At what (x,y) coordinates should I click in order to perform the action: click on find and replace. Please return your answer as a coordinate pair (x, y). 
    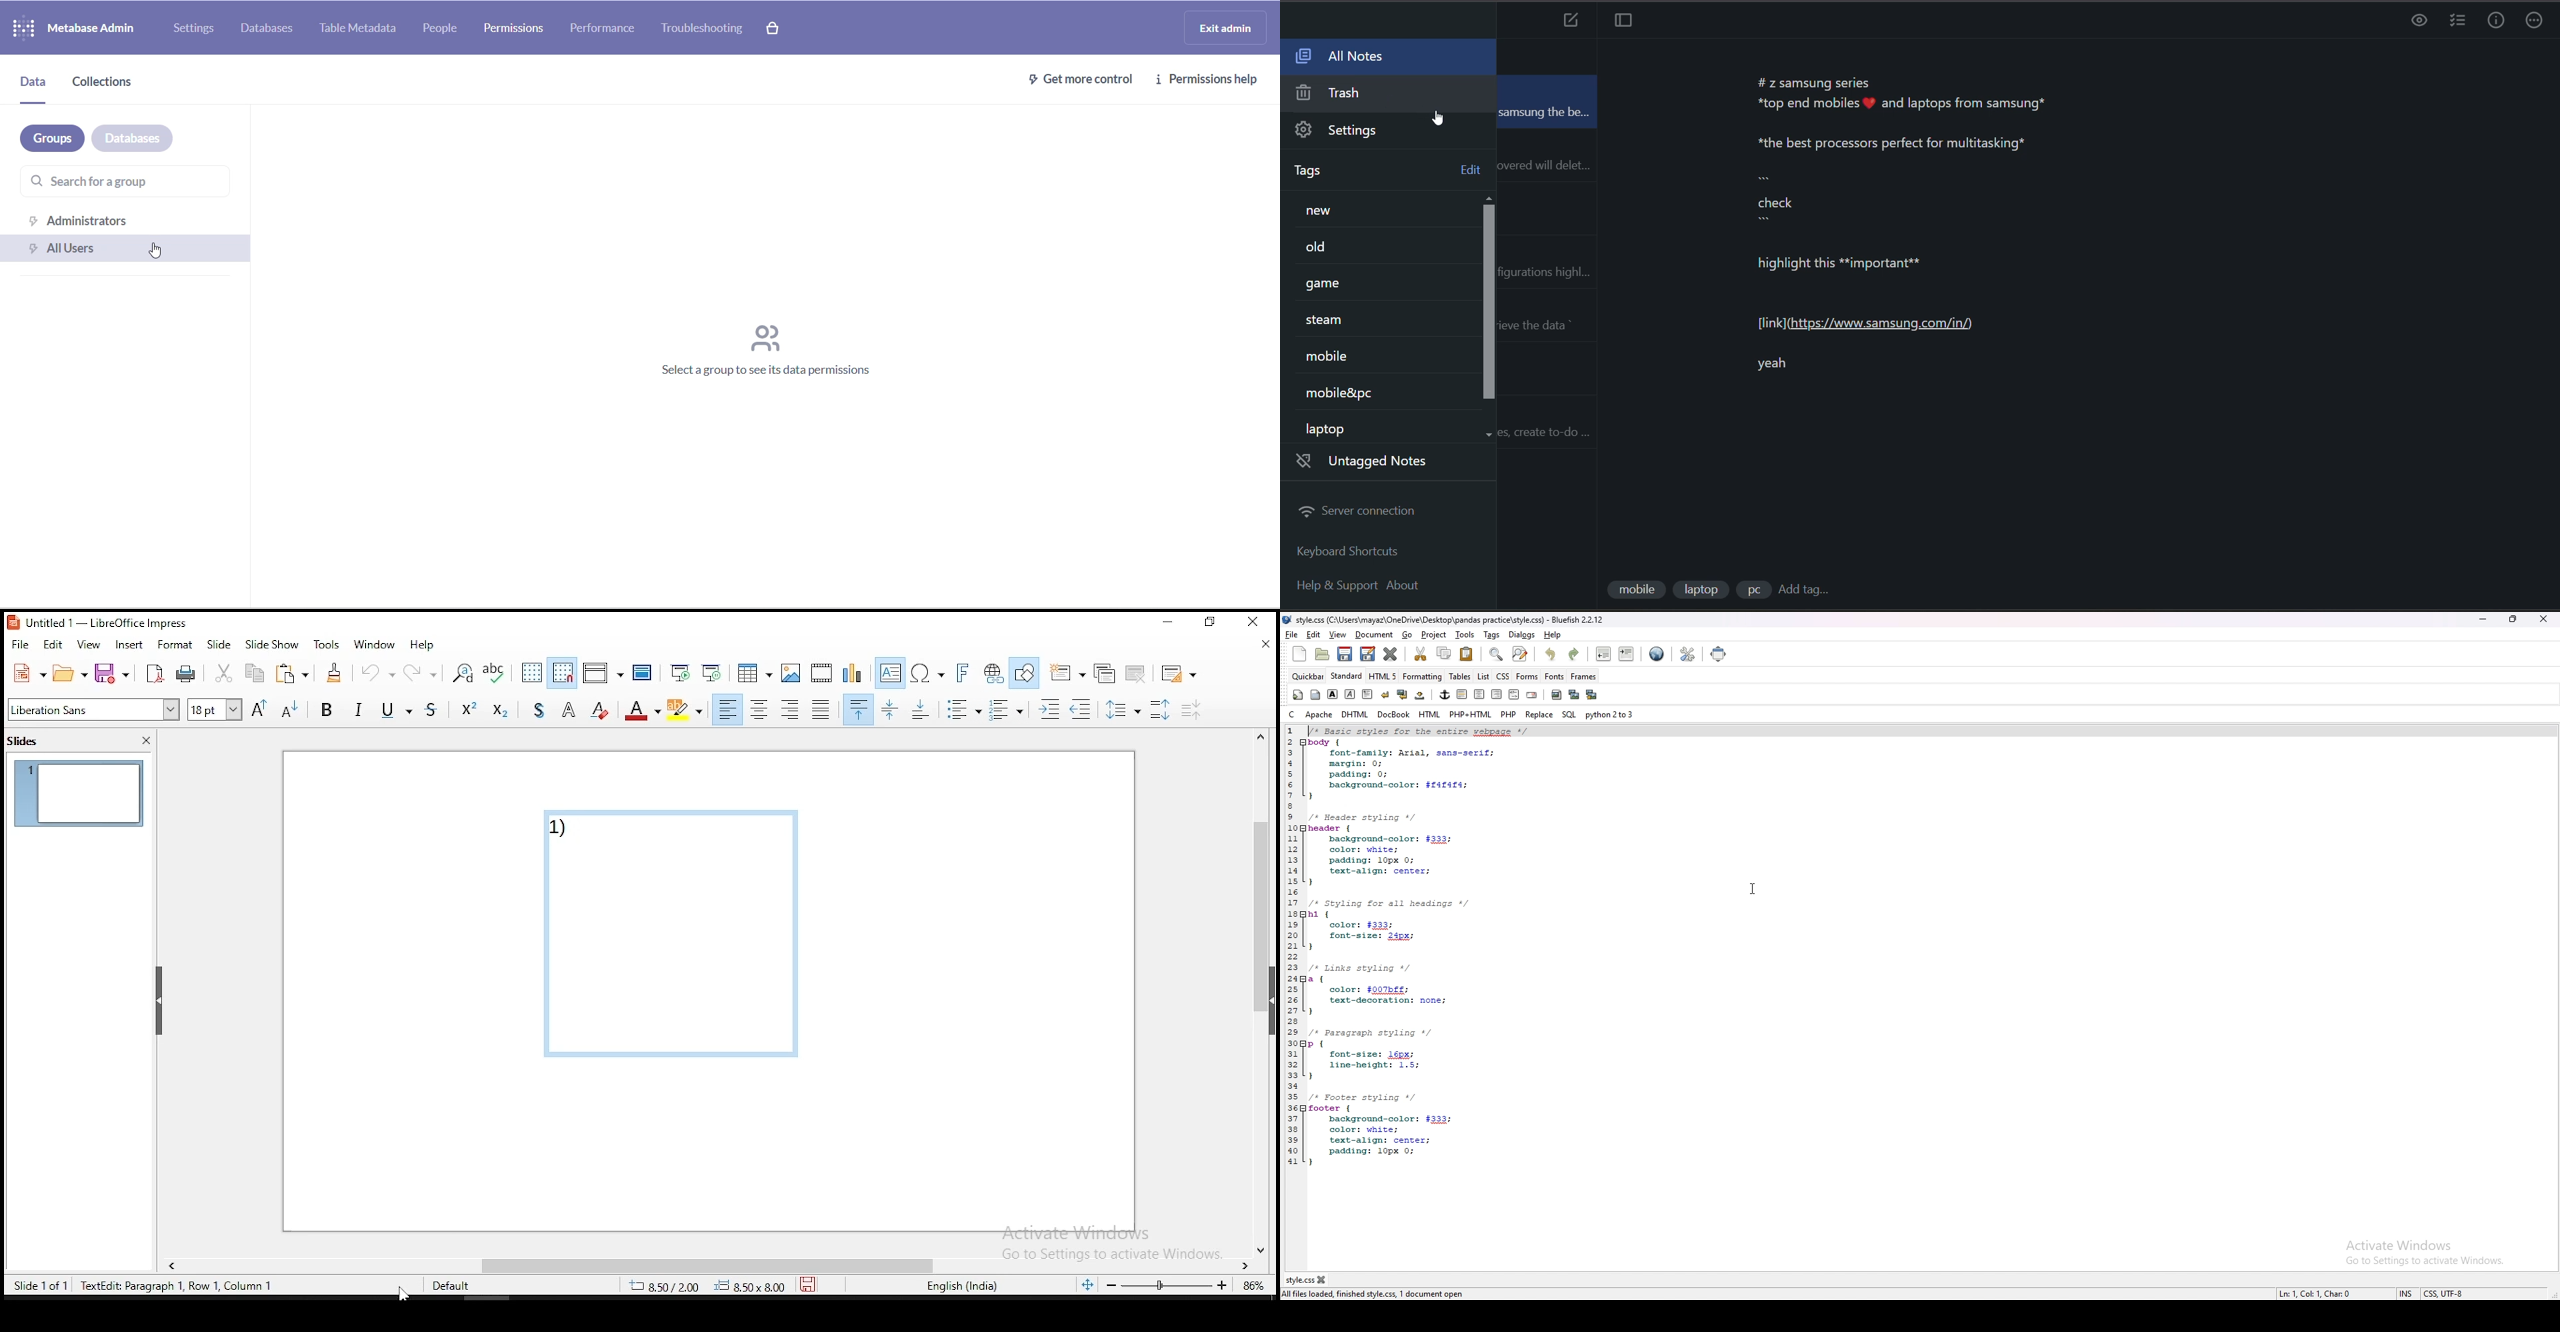
    Looking at the image, I should click on (464, 673).